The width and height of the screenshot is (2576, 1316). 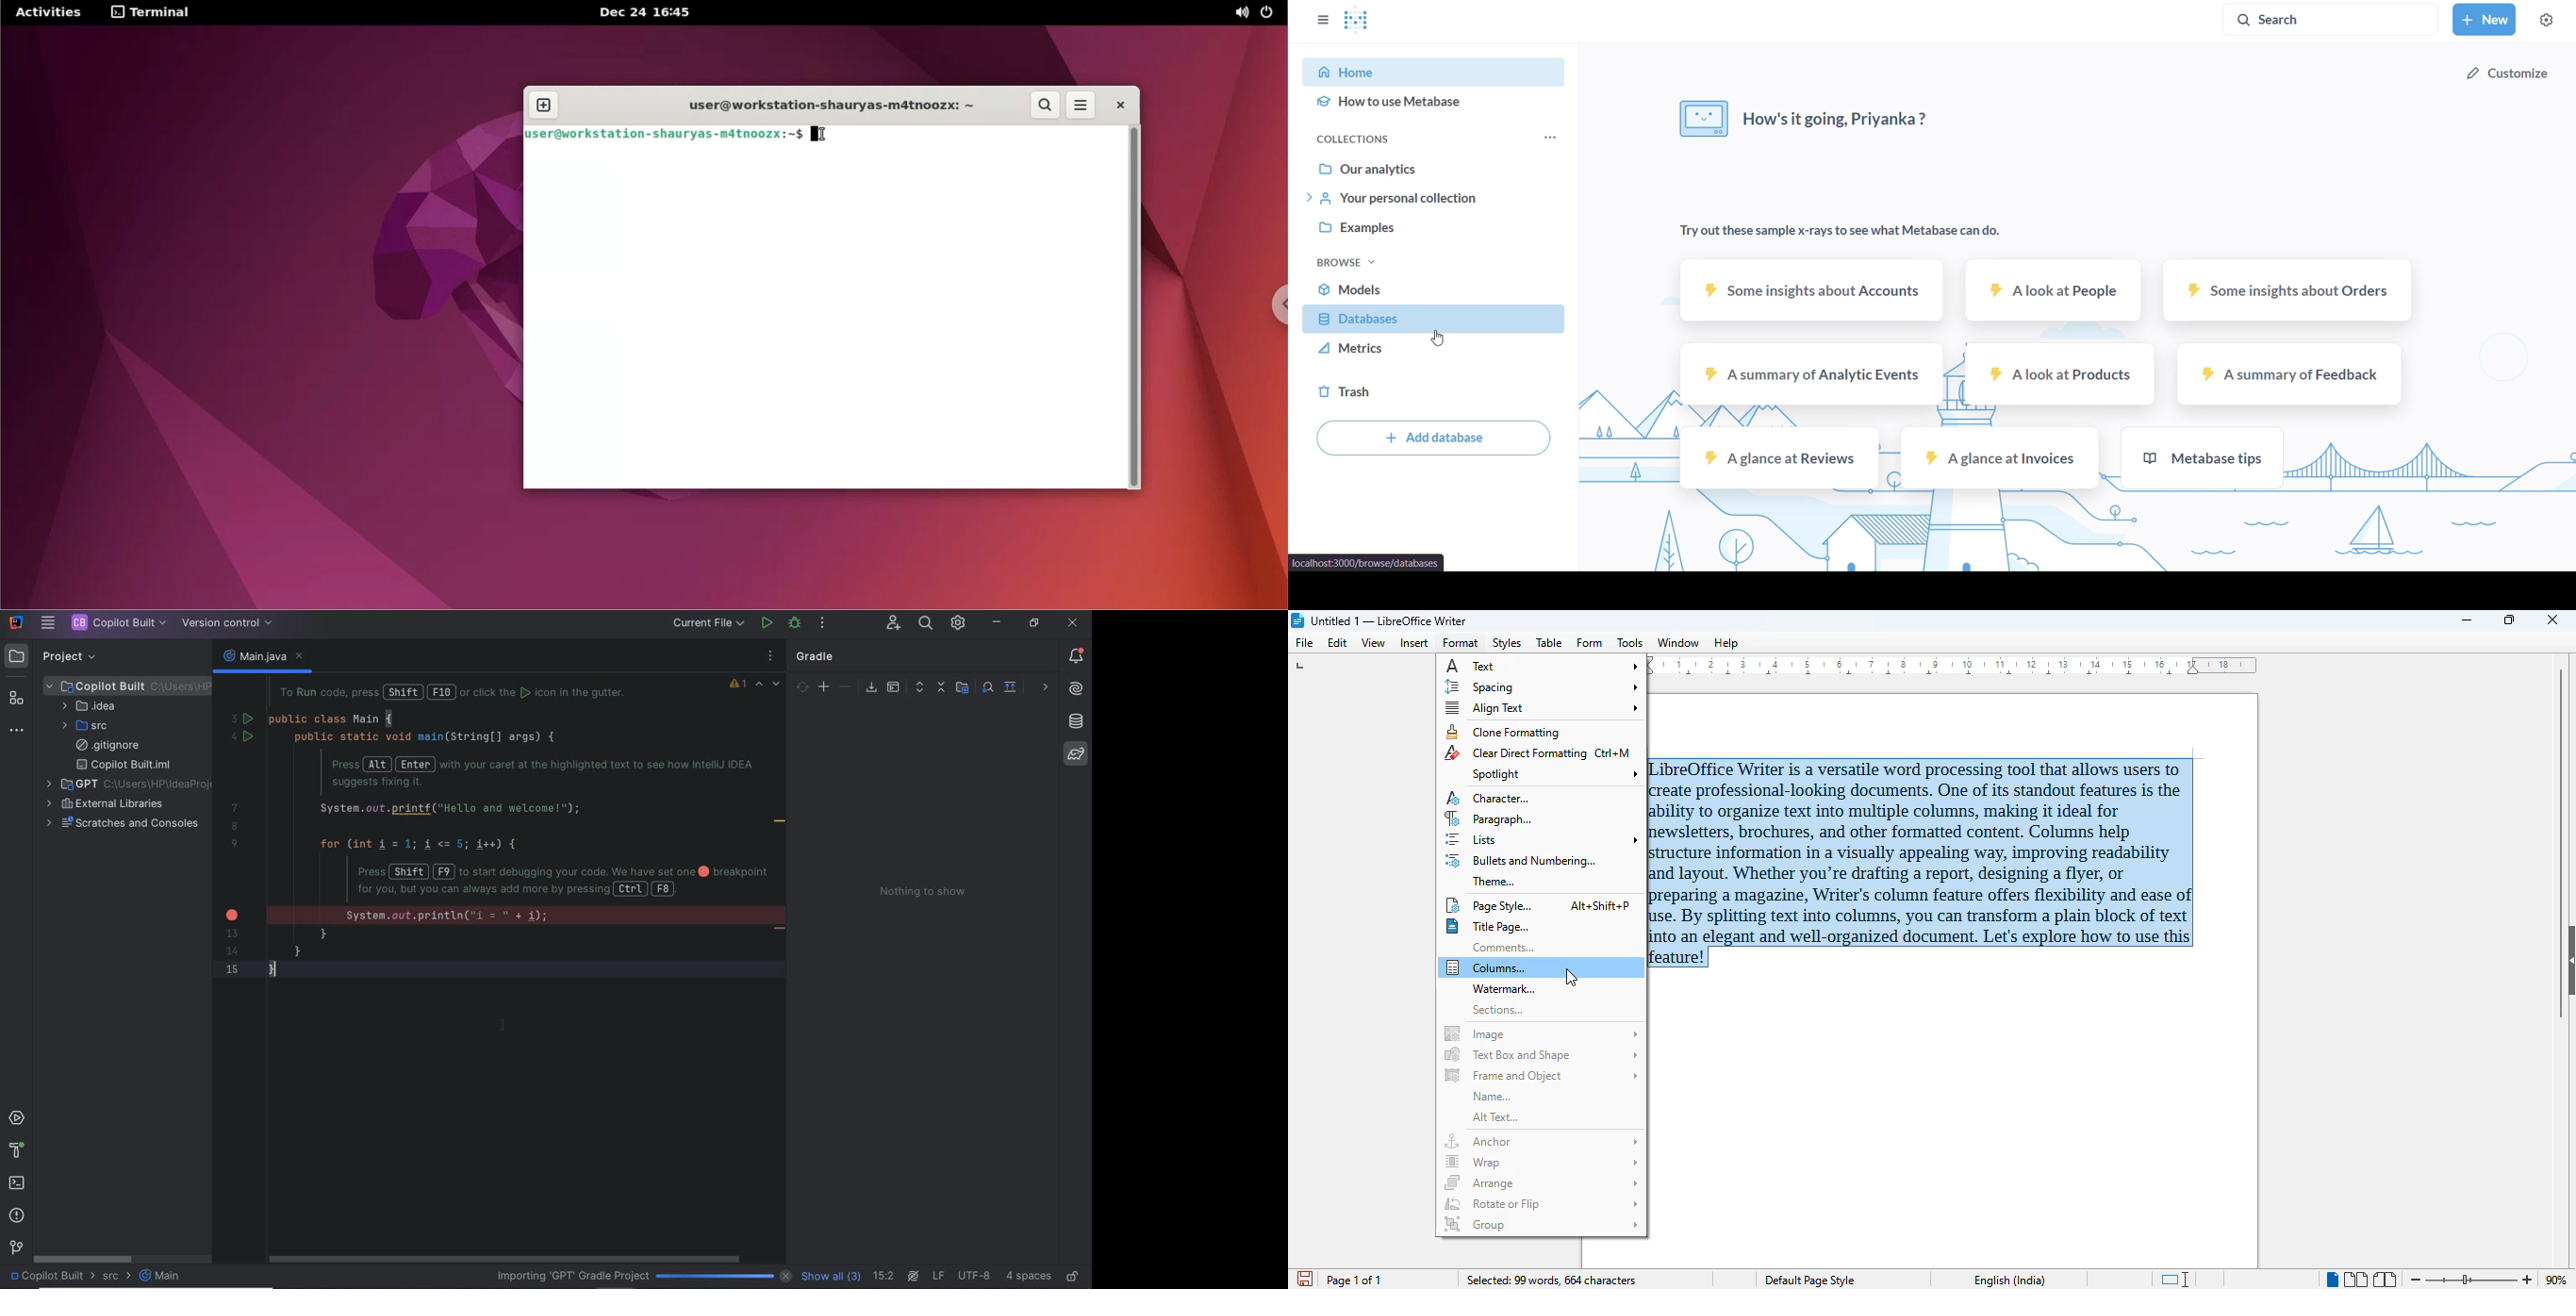 What do you see at coordinates (2355, 1280) in the screenshot?
I see `multi-page view` at bounding box center [2355, 1280].